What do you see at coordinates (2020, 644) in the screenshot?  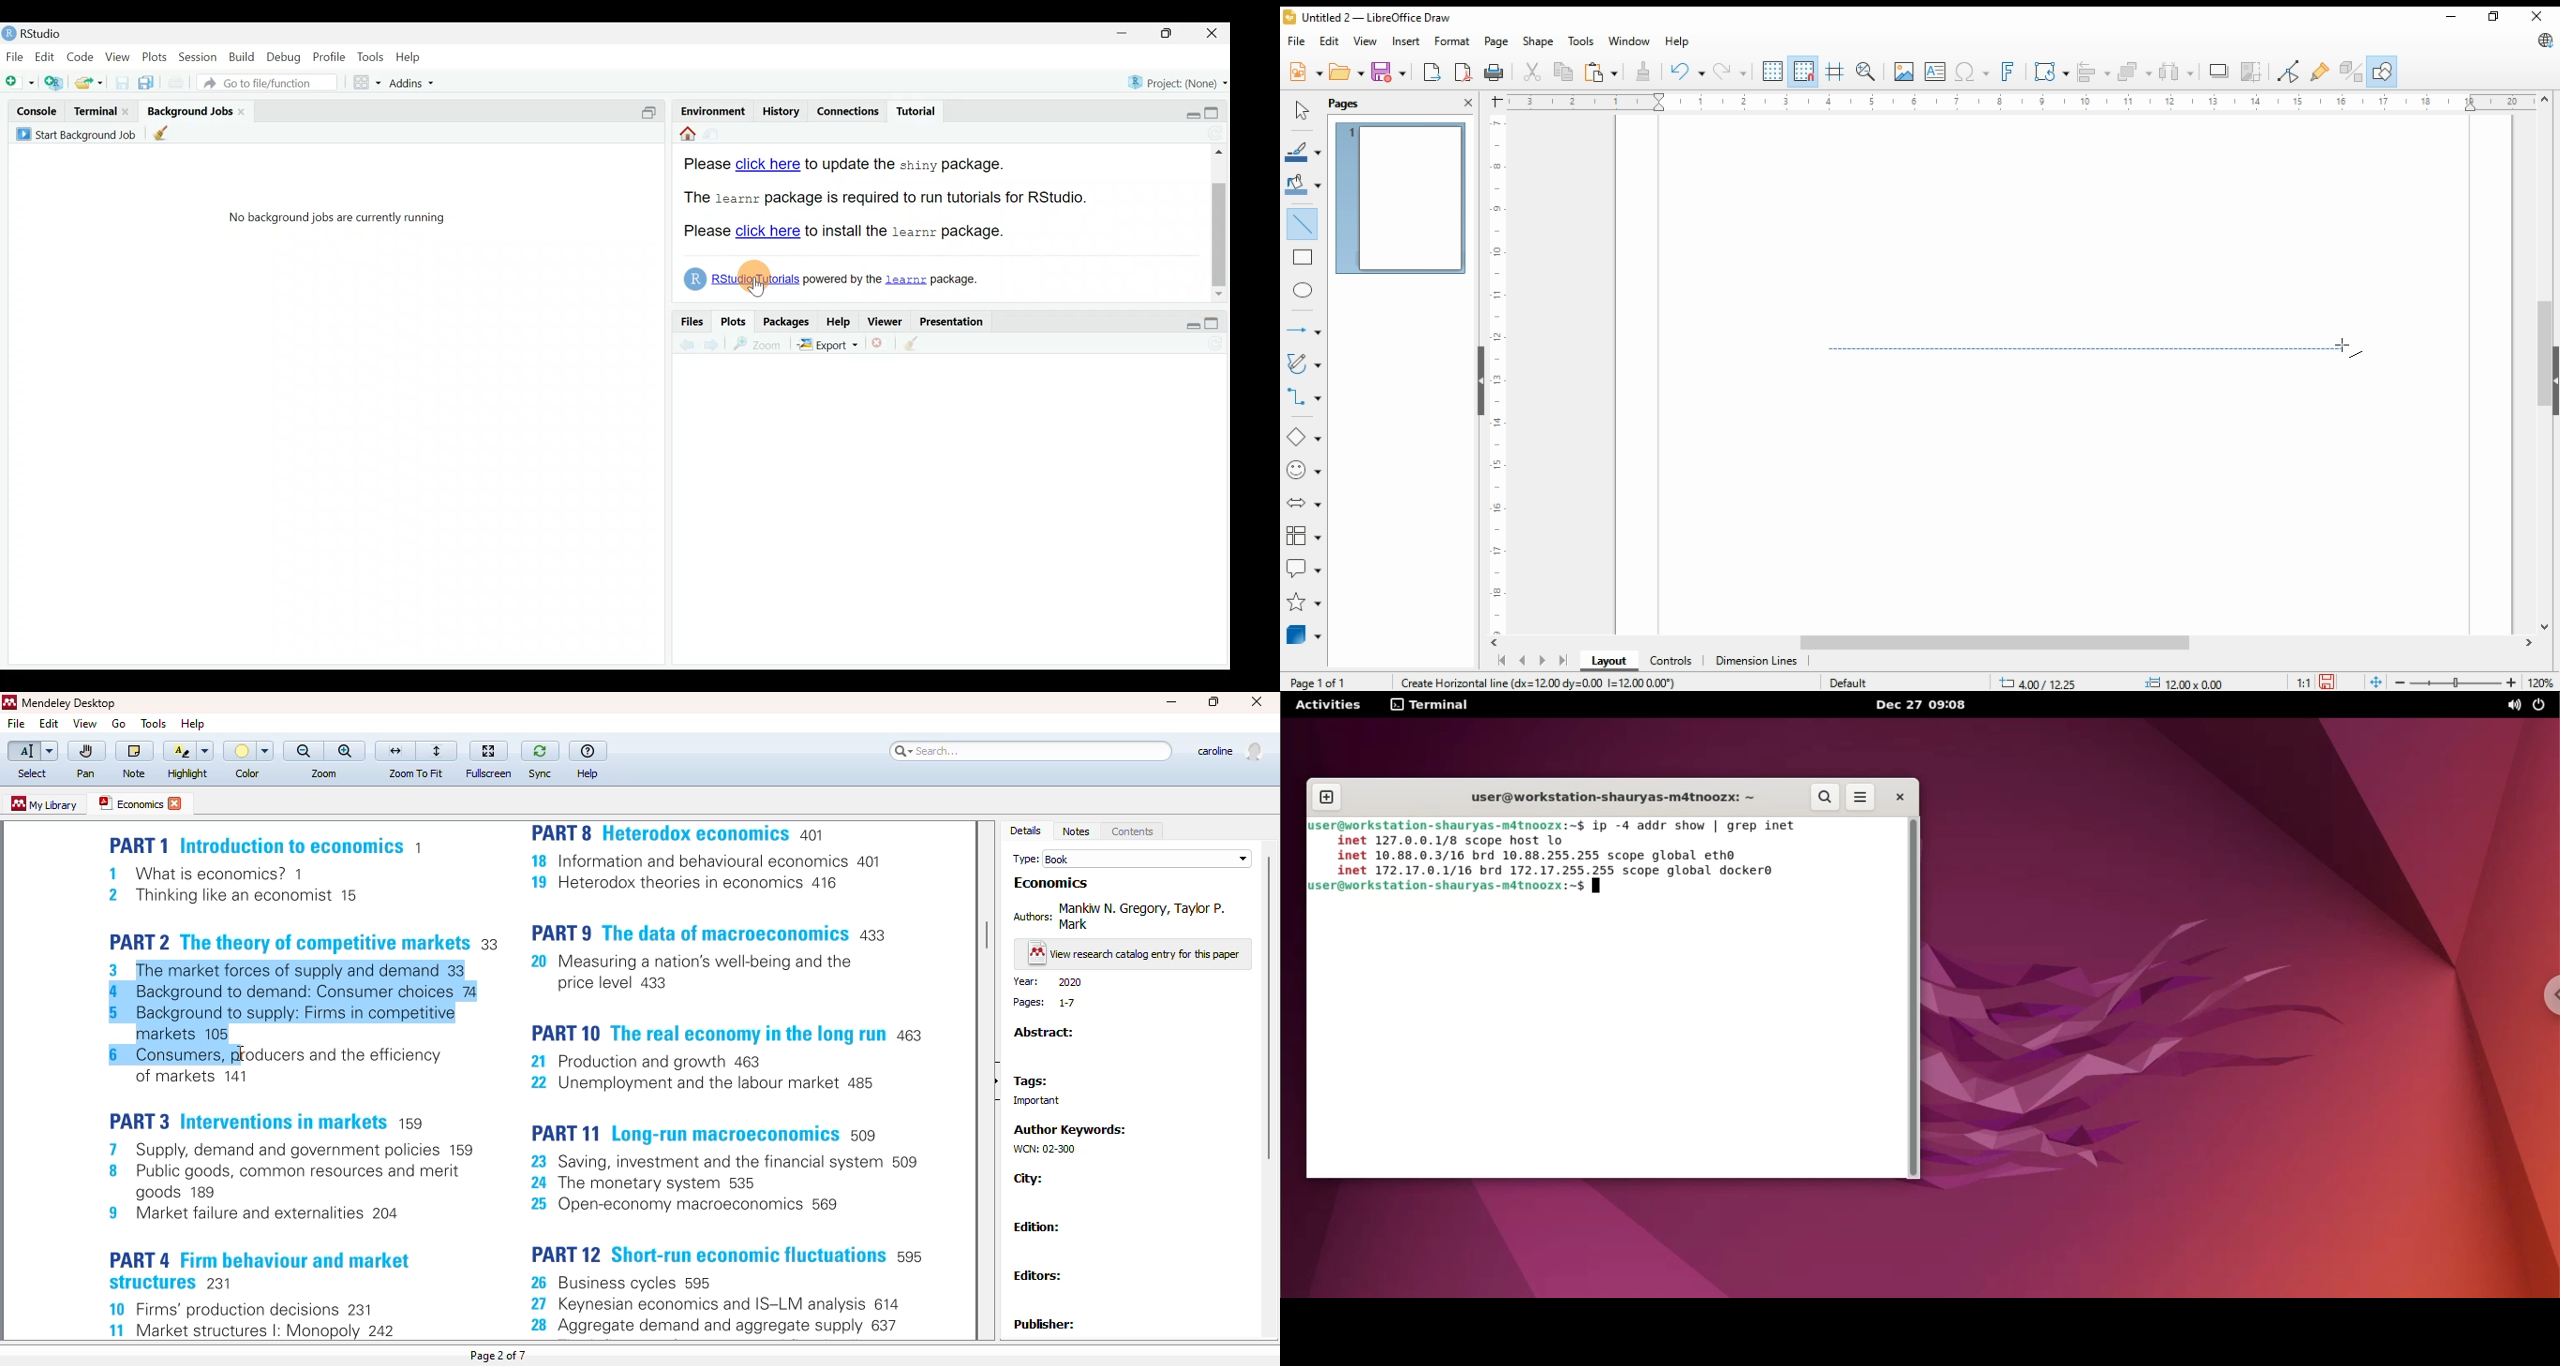 I see `scroll bar` at bounding box center [2020, 644].